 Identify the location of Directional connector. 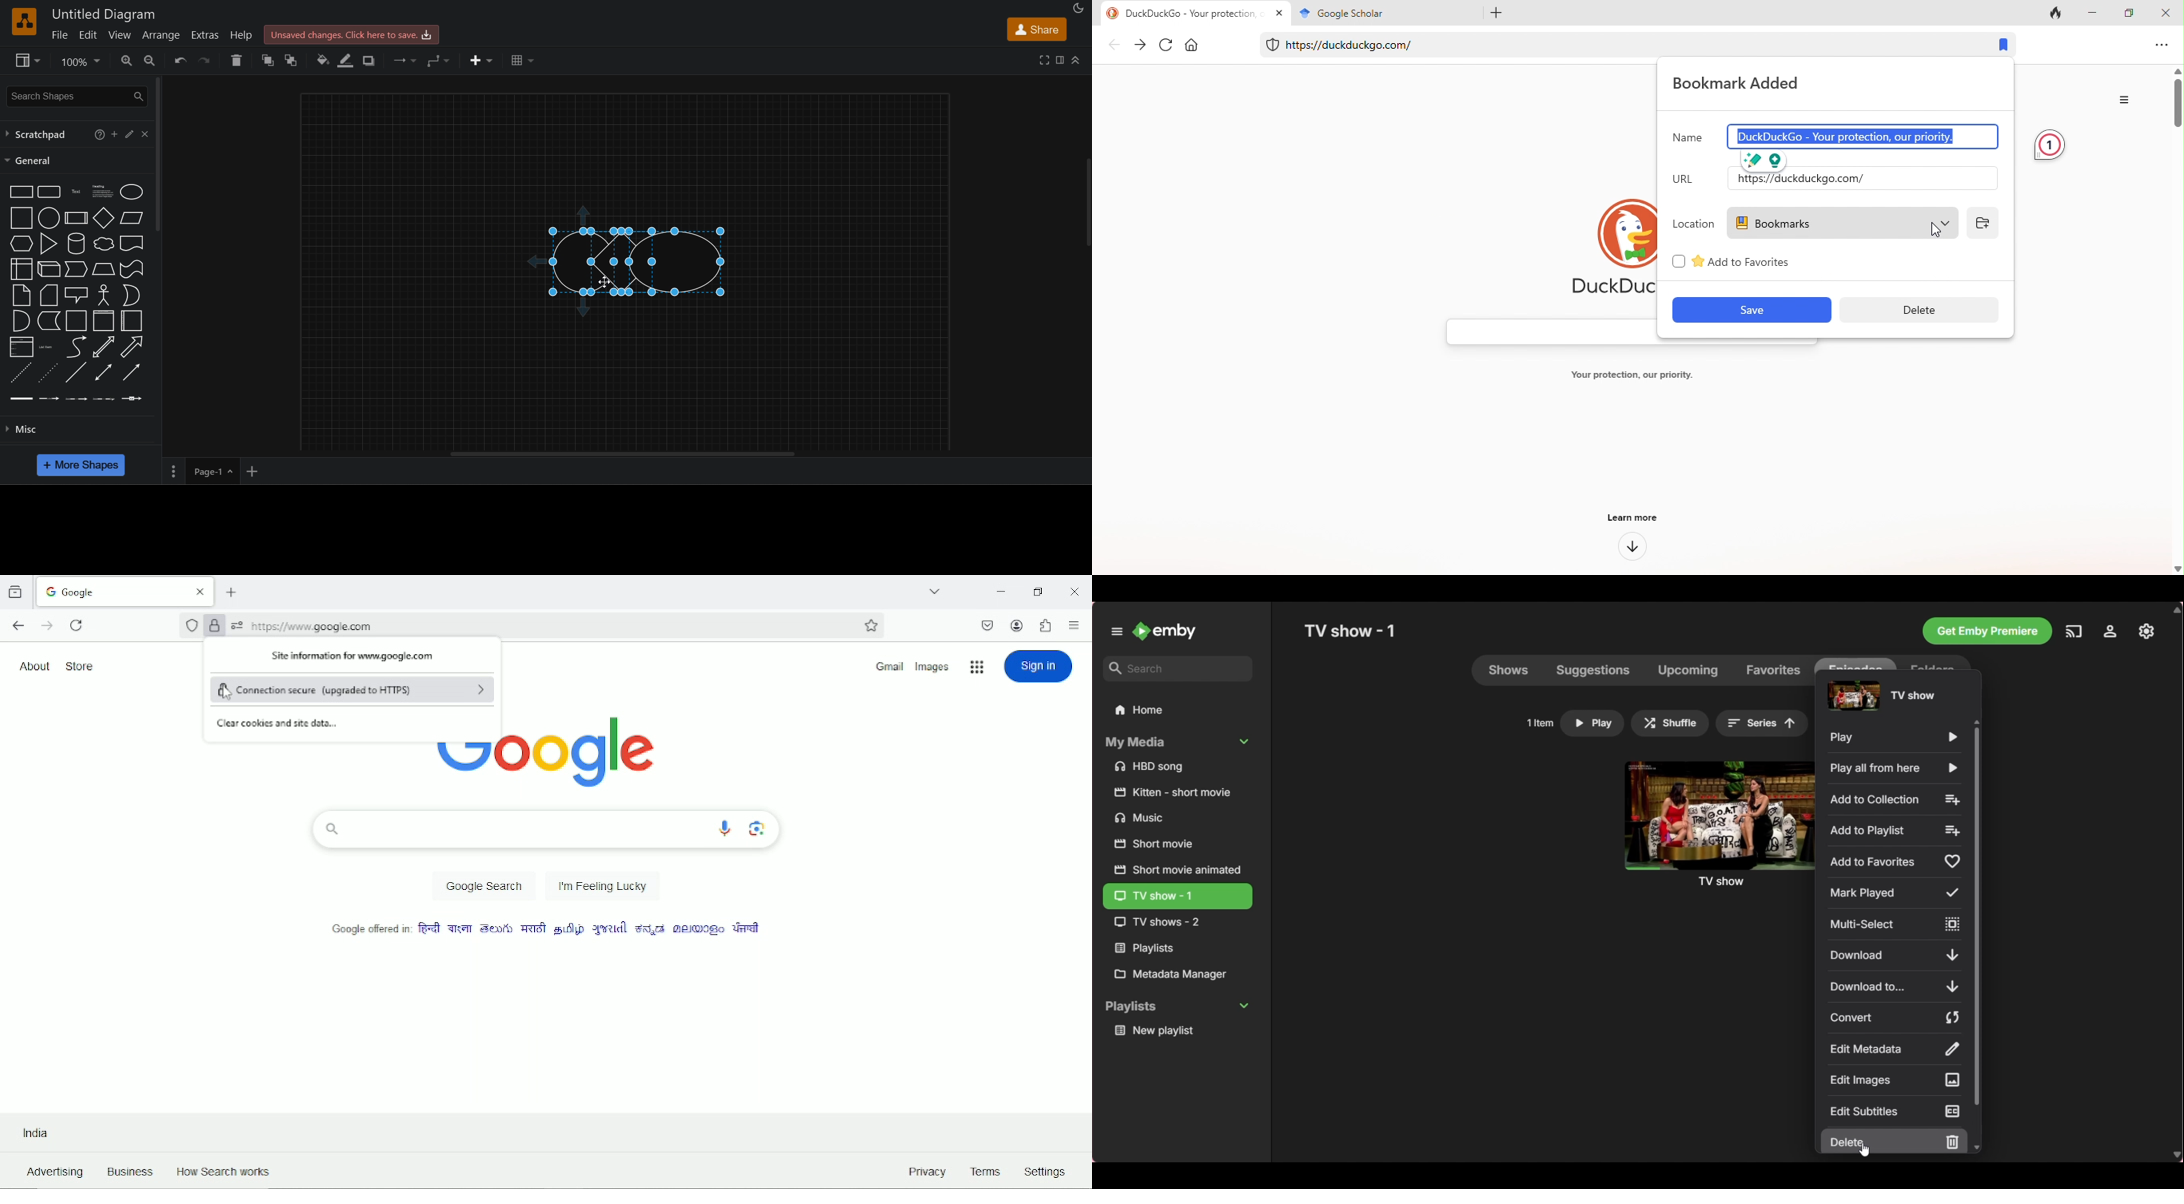
(132, 373).